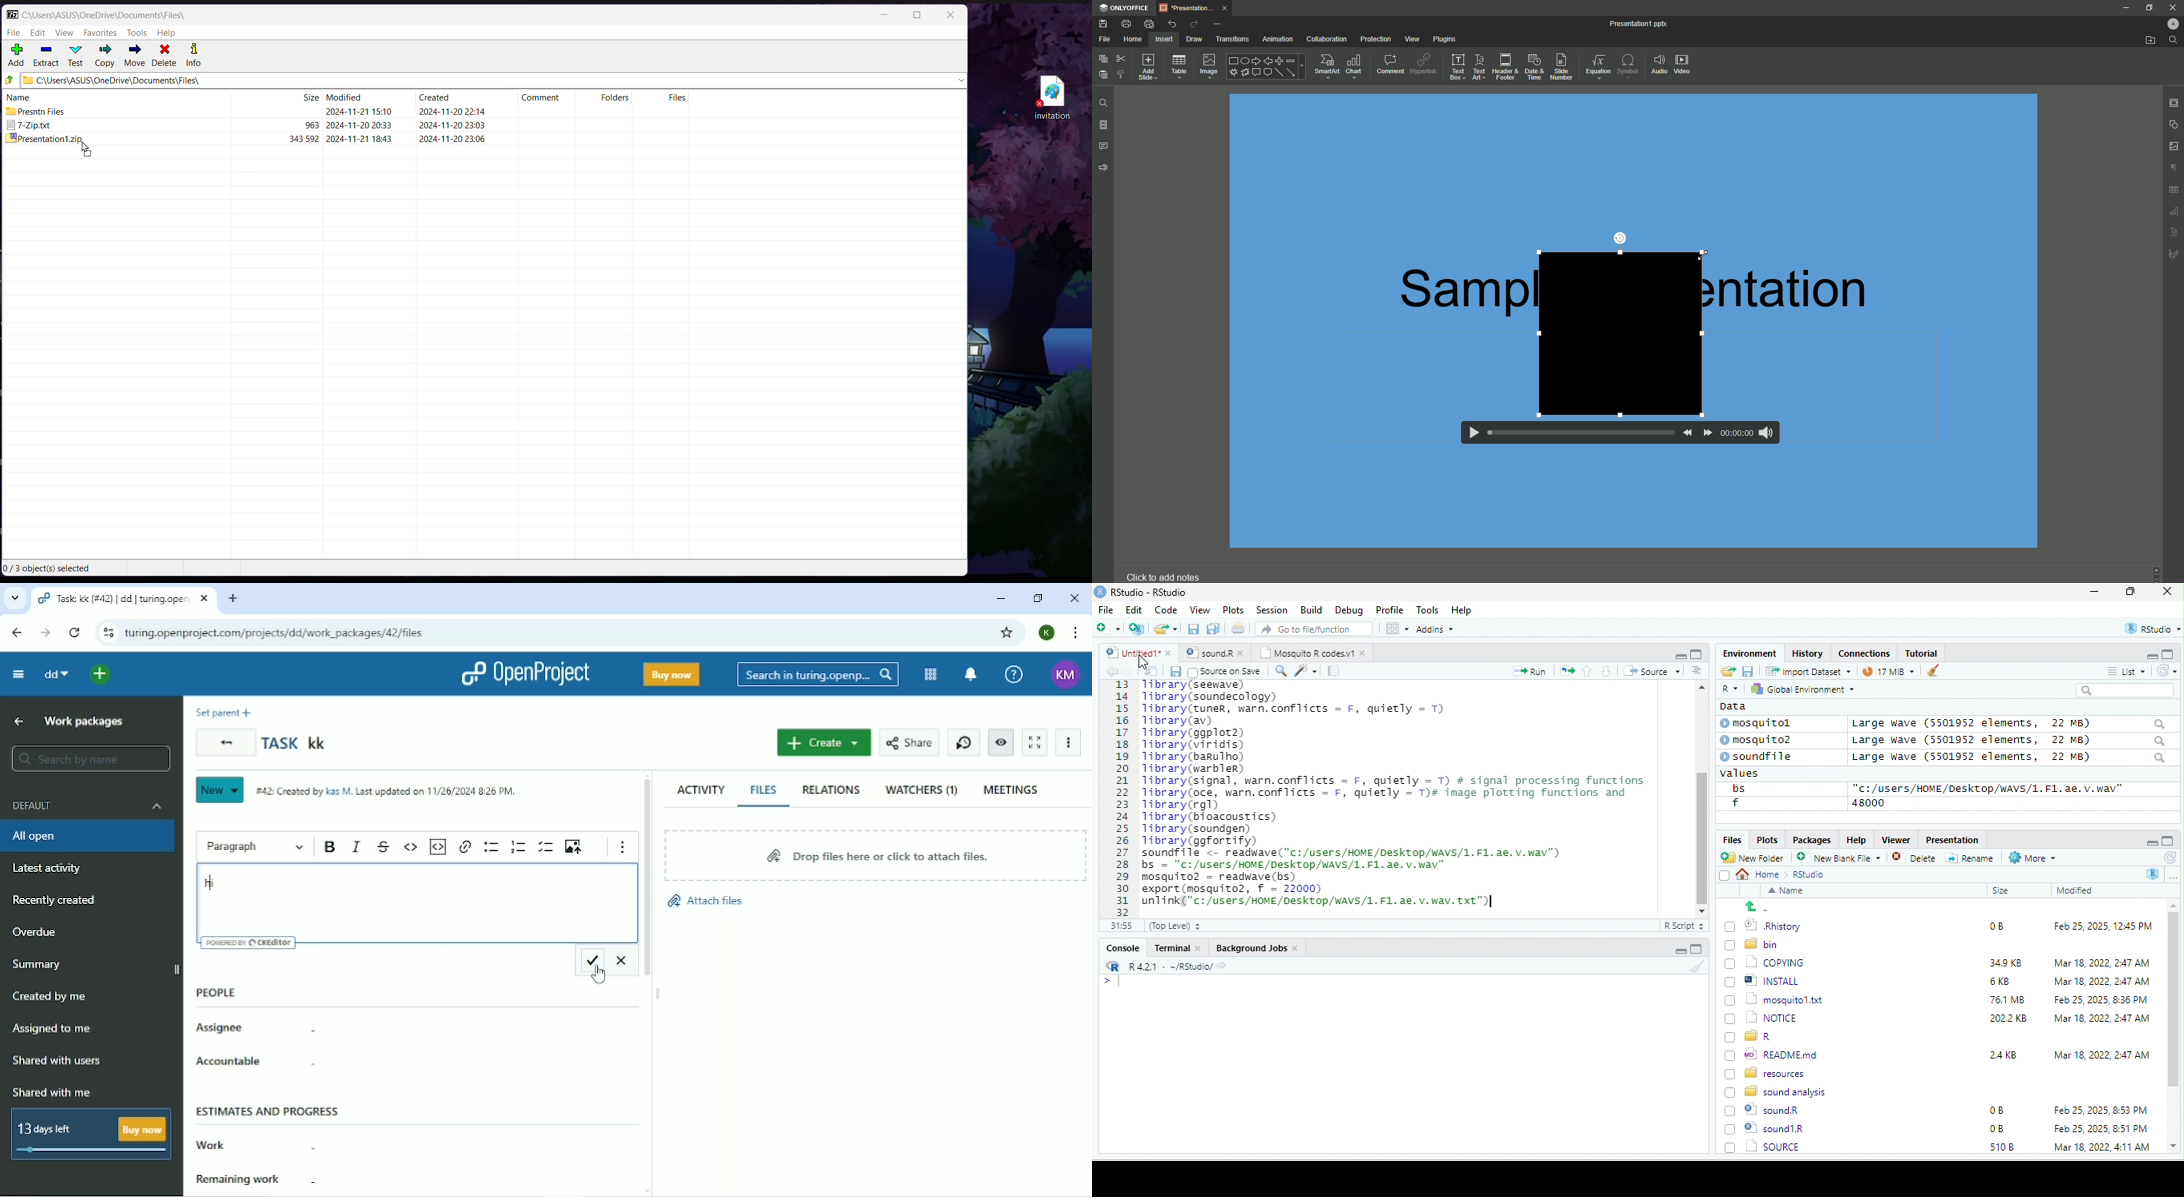 This screenshot has height=1204, width=2184. Describe the element at coordinates (1135, 609) in the screenshot. I see `Edit` at that location.